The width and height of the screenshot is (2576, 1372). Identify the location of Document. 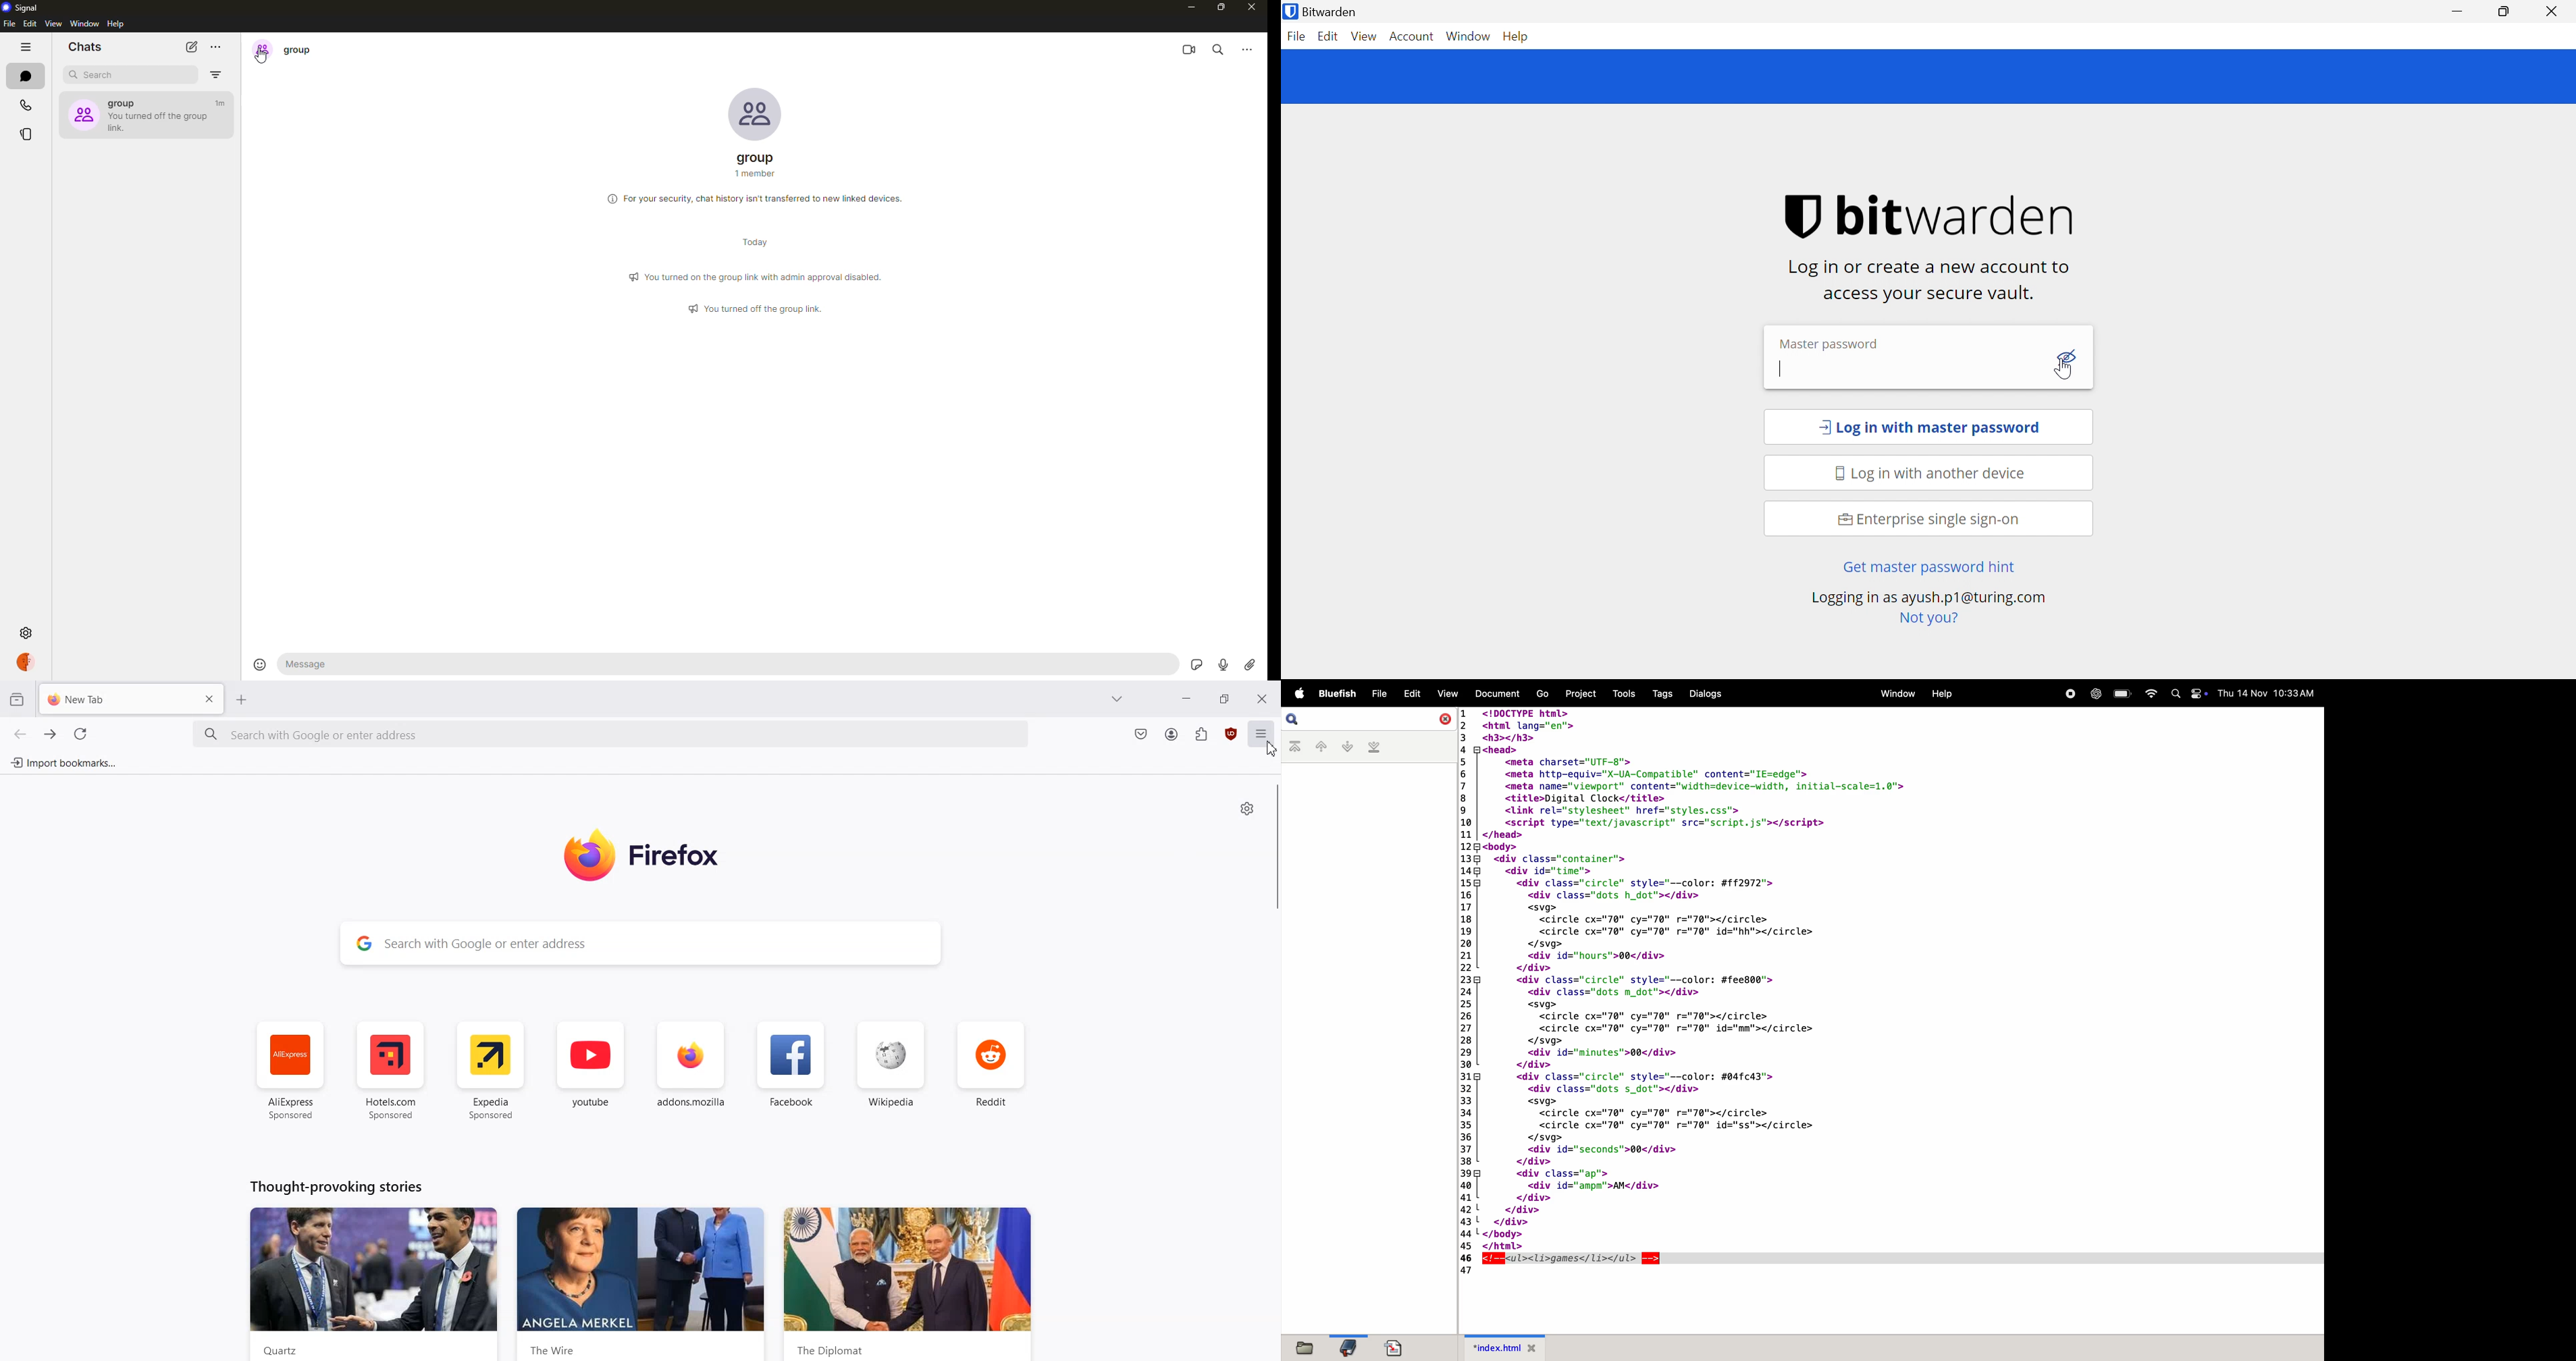
(1499, 693).